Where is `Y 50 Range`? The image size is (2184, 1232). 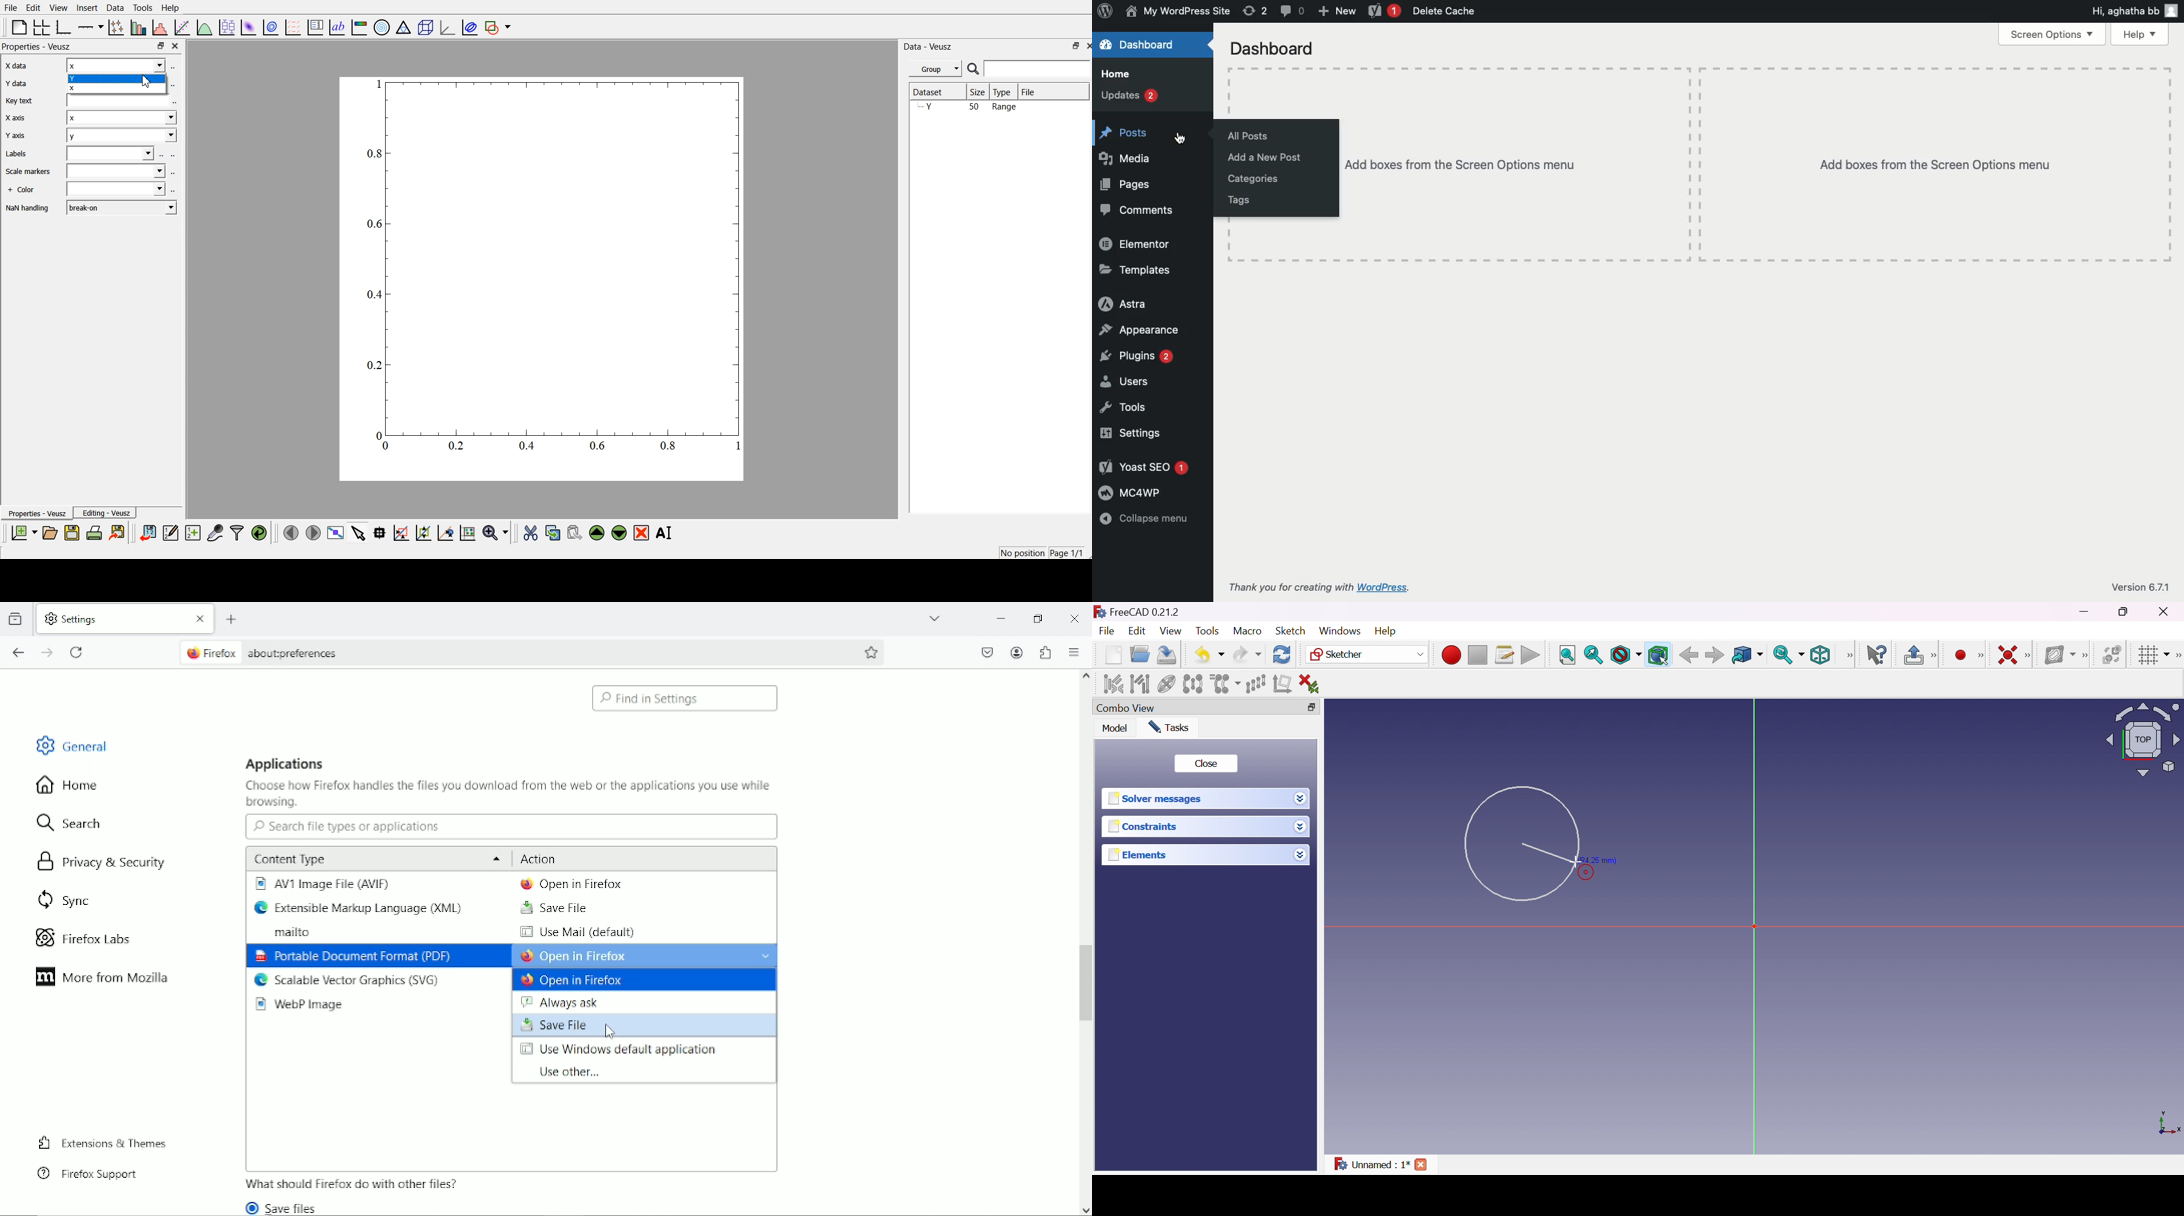
Y 50 Range is located at coordinates (968, 107).